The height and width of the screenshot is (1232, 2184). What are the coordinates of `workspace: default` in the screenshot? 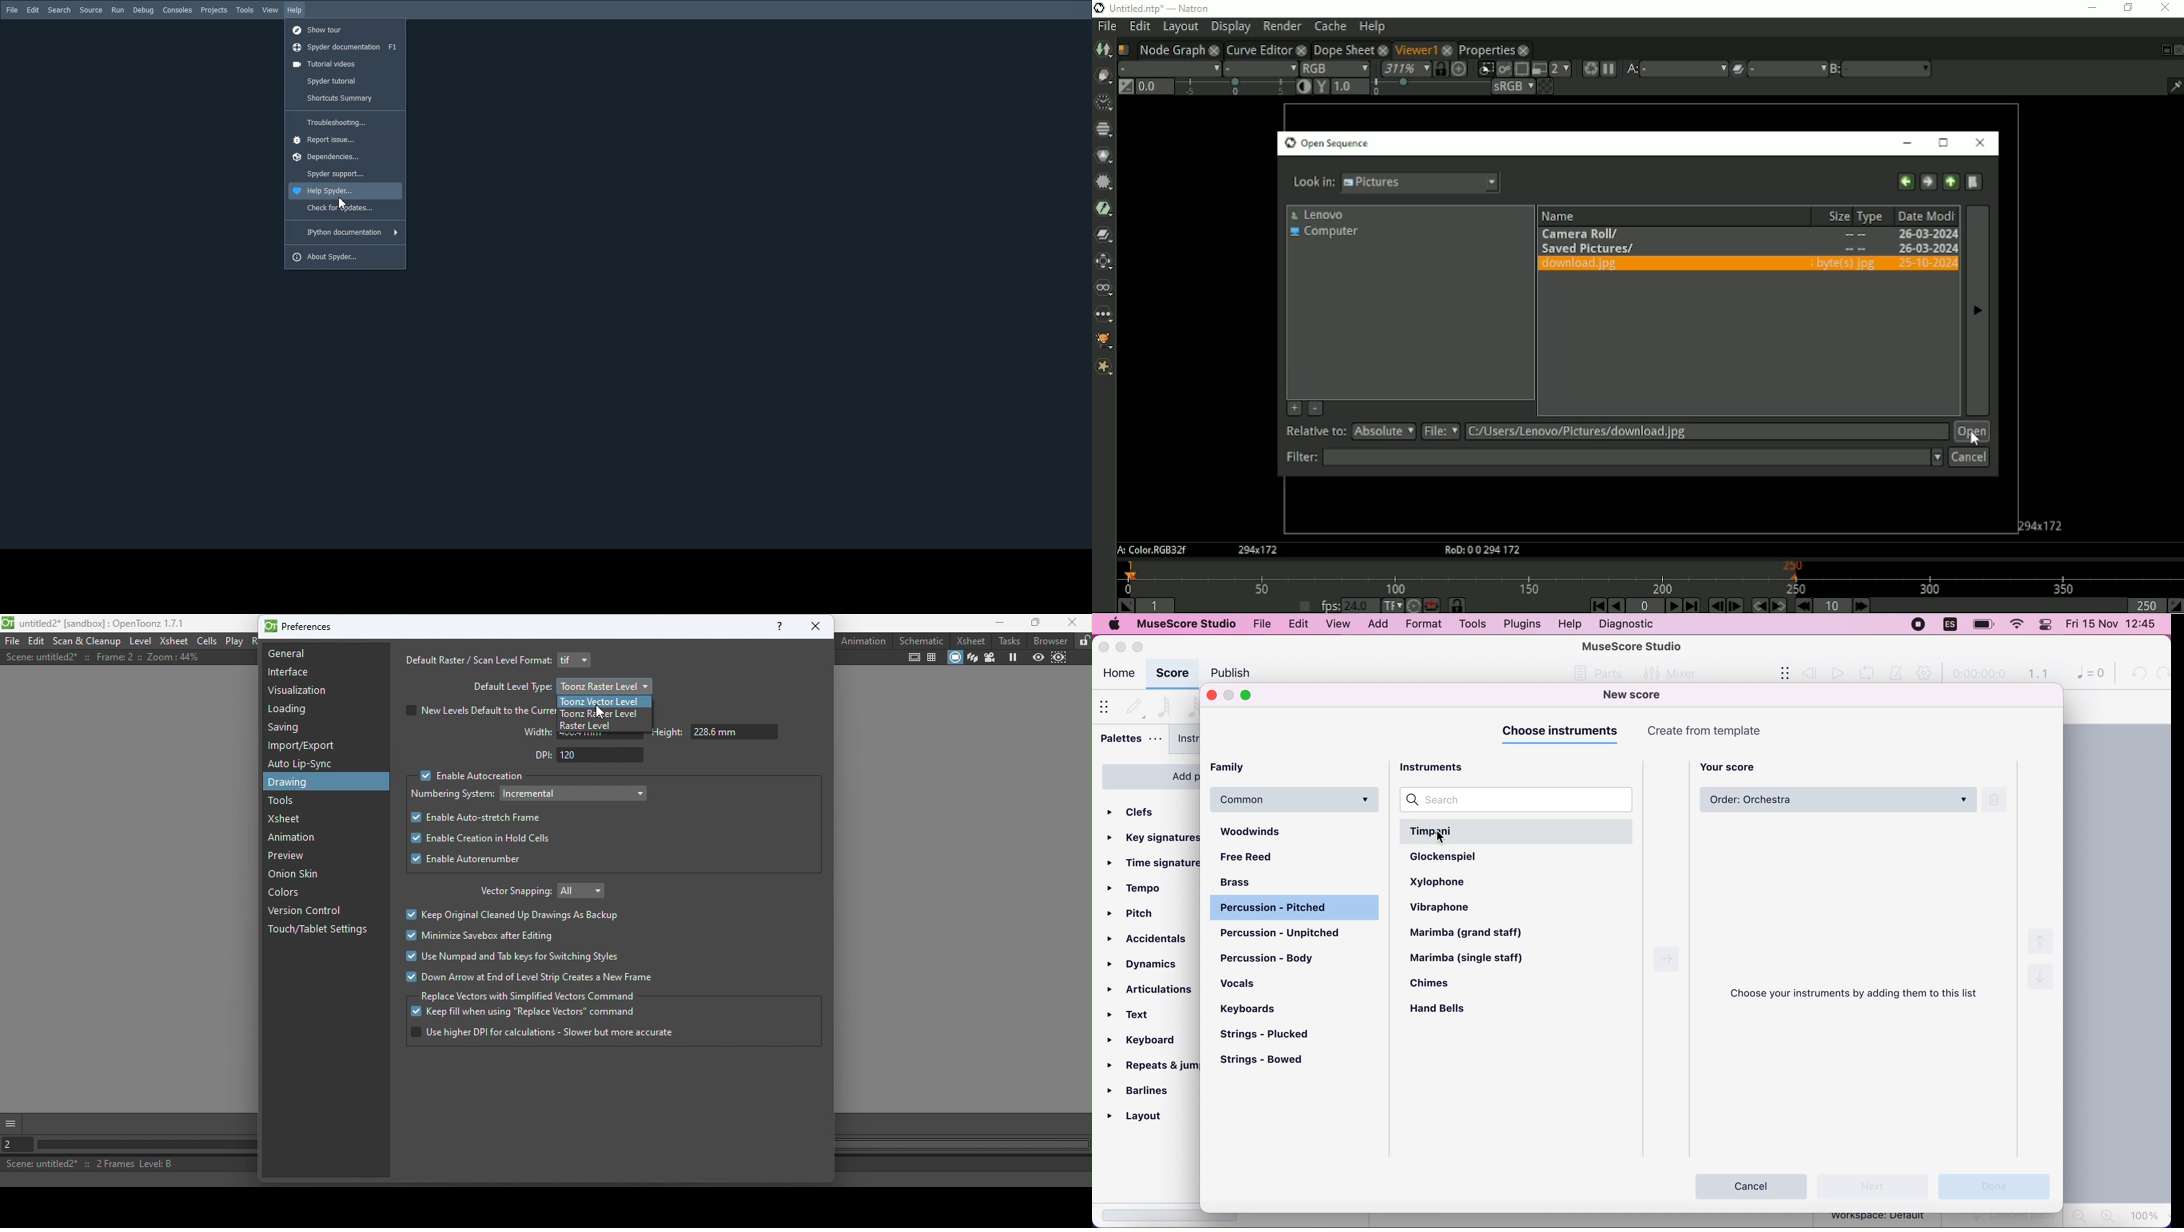 It's located at (1881, 1217).